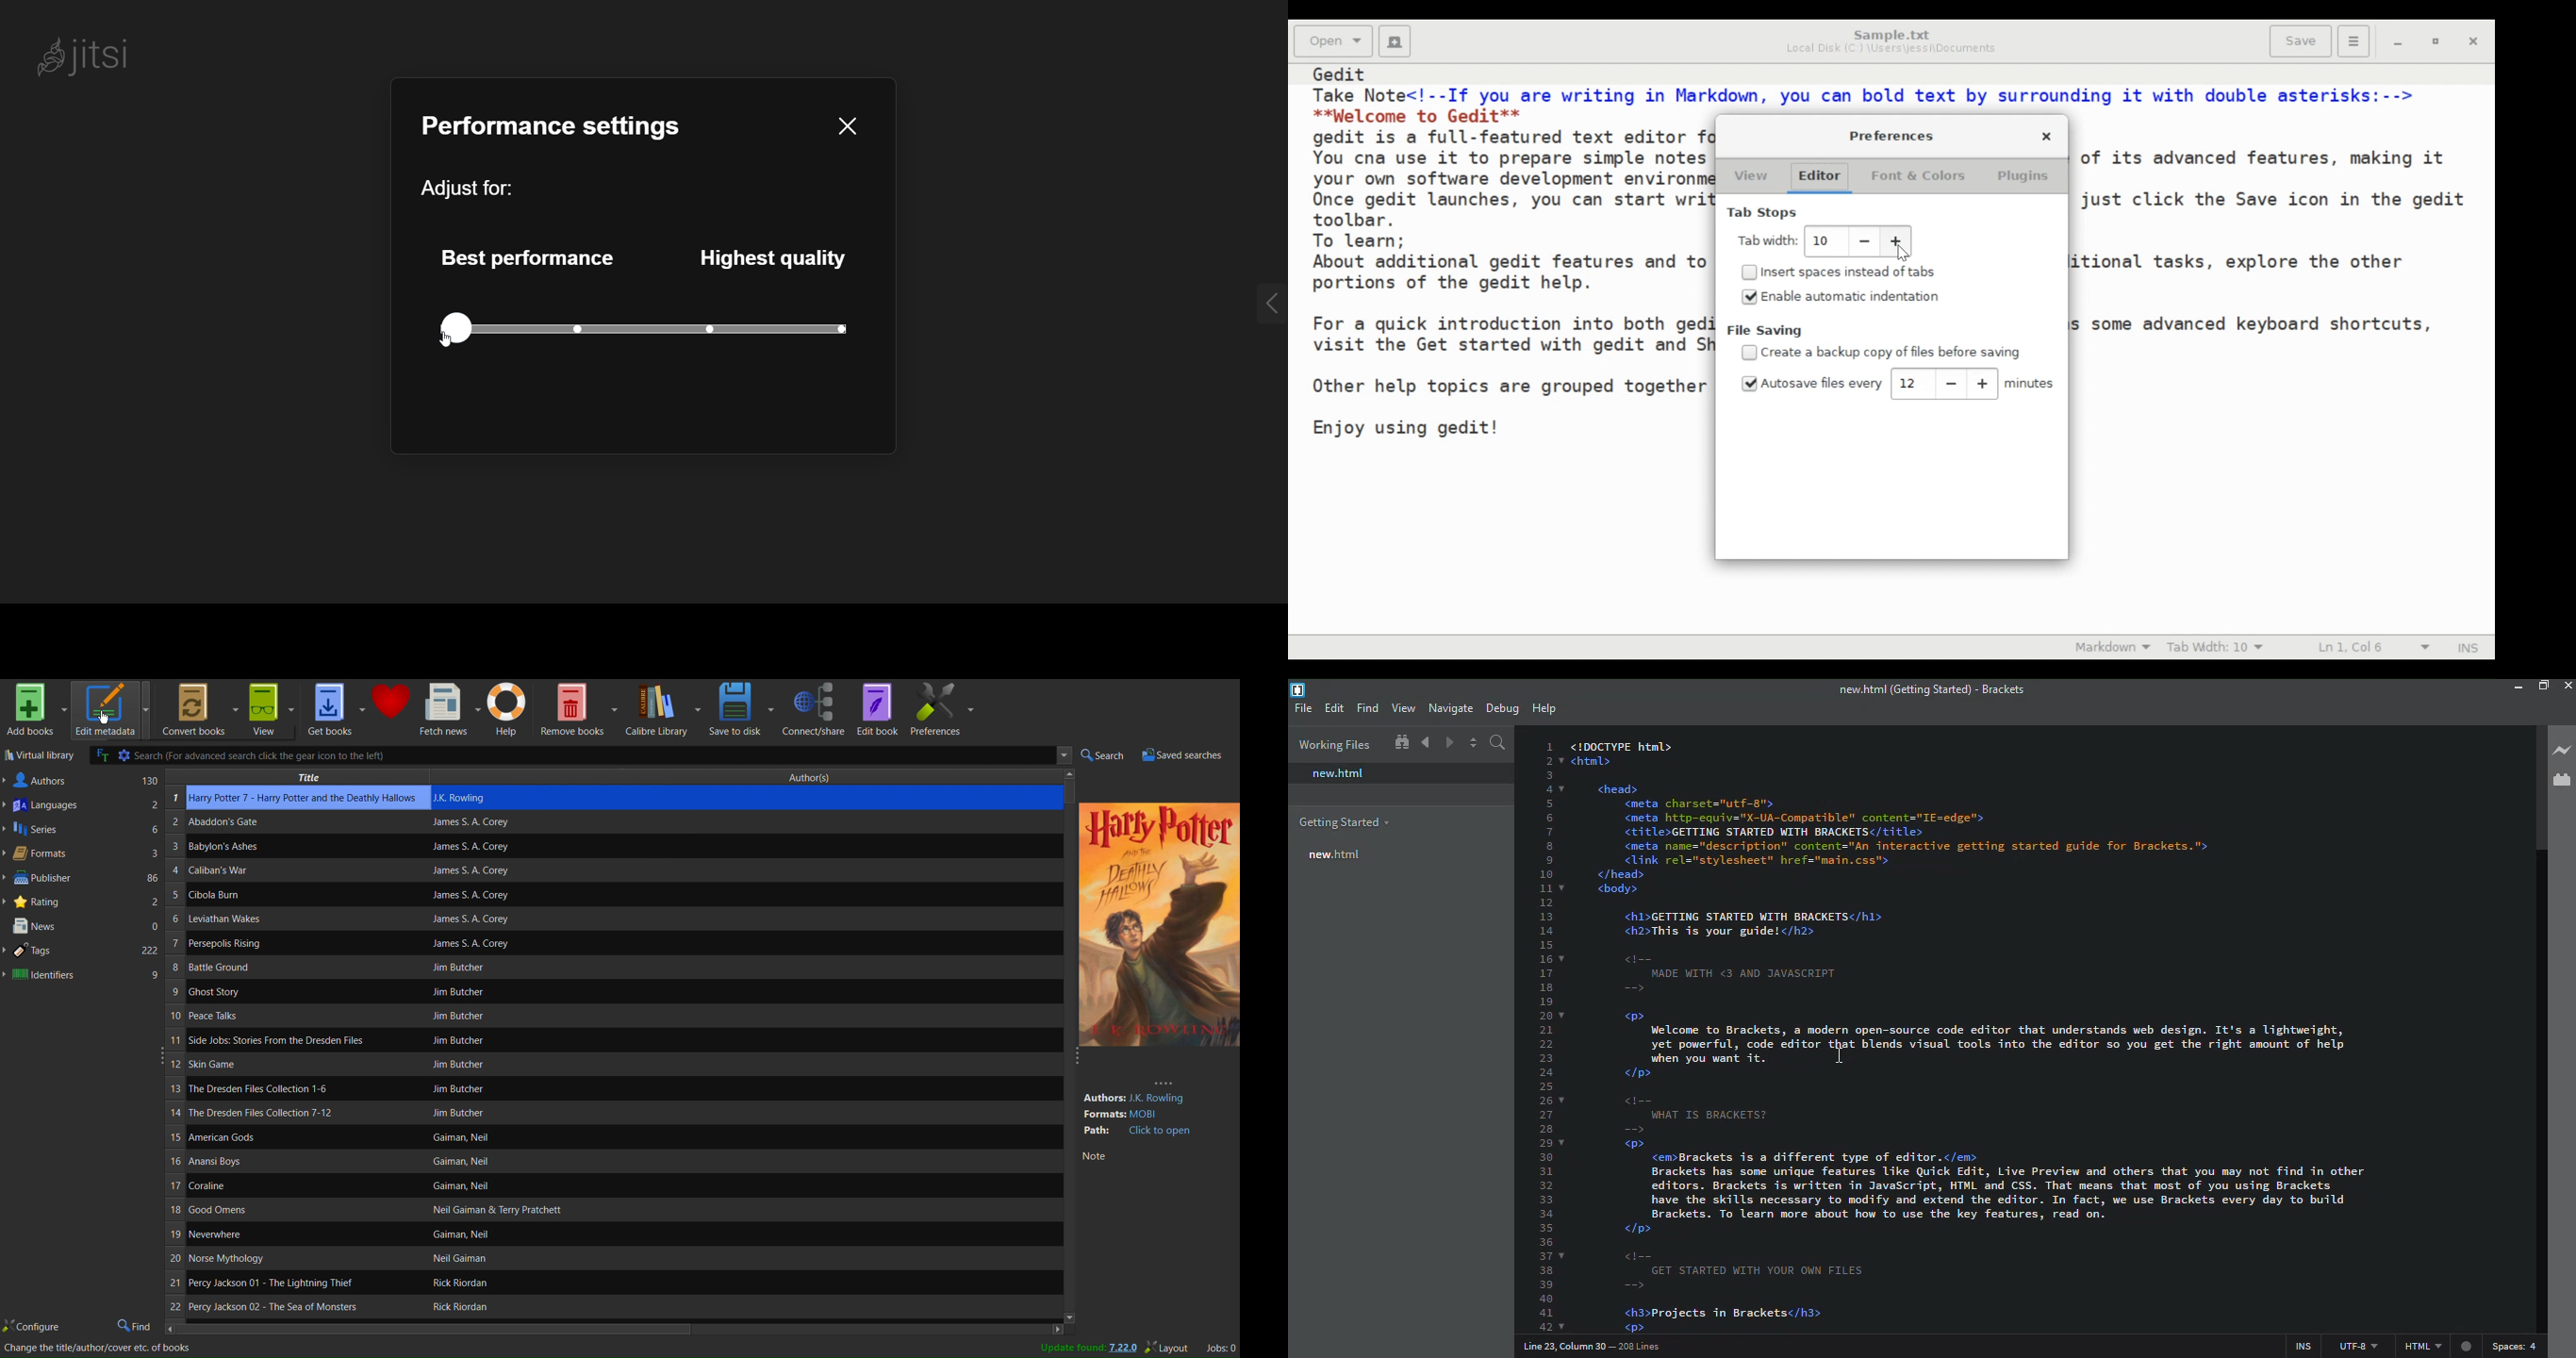  Describe the element at coordinates (81, 902) in the screenshot. I see `Rating` at that location.